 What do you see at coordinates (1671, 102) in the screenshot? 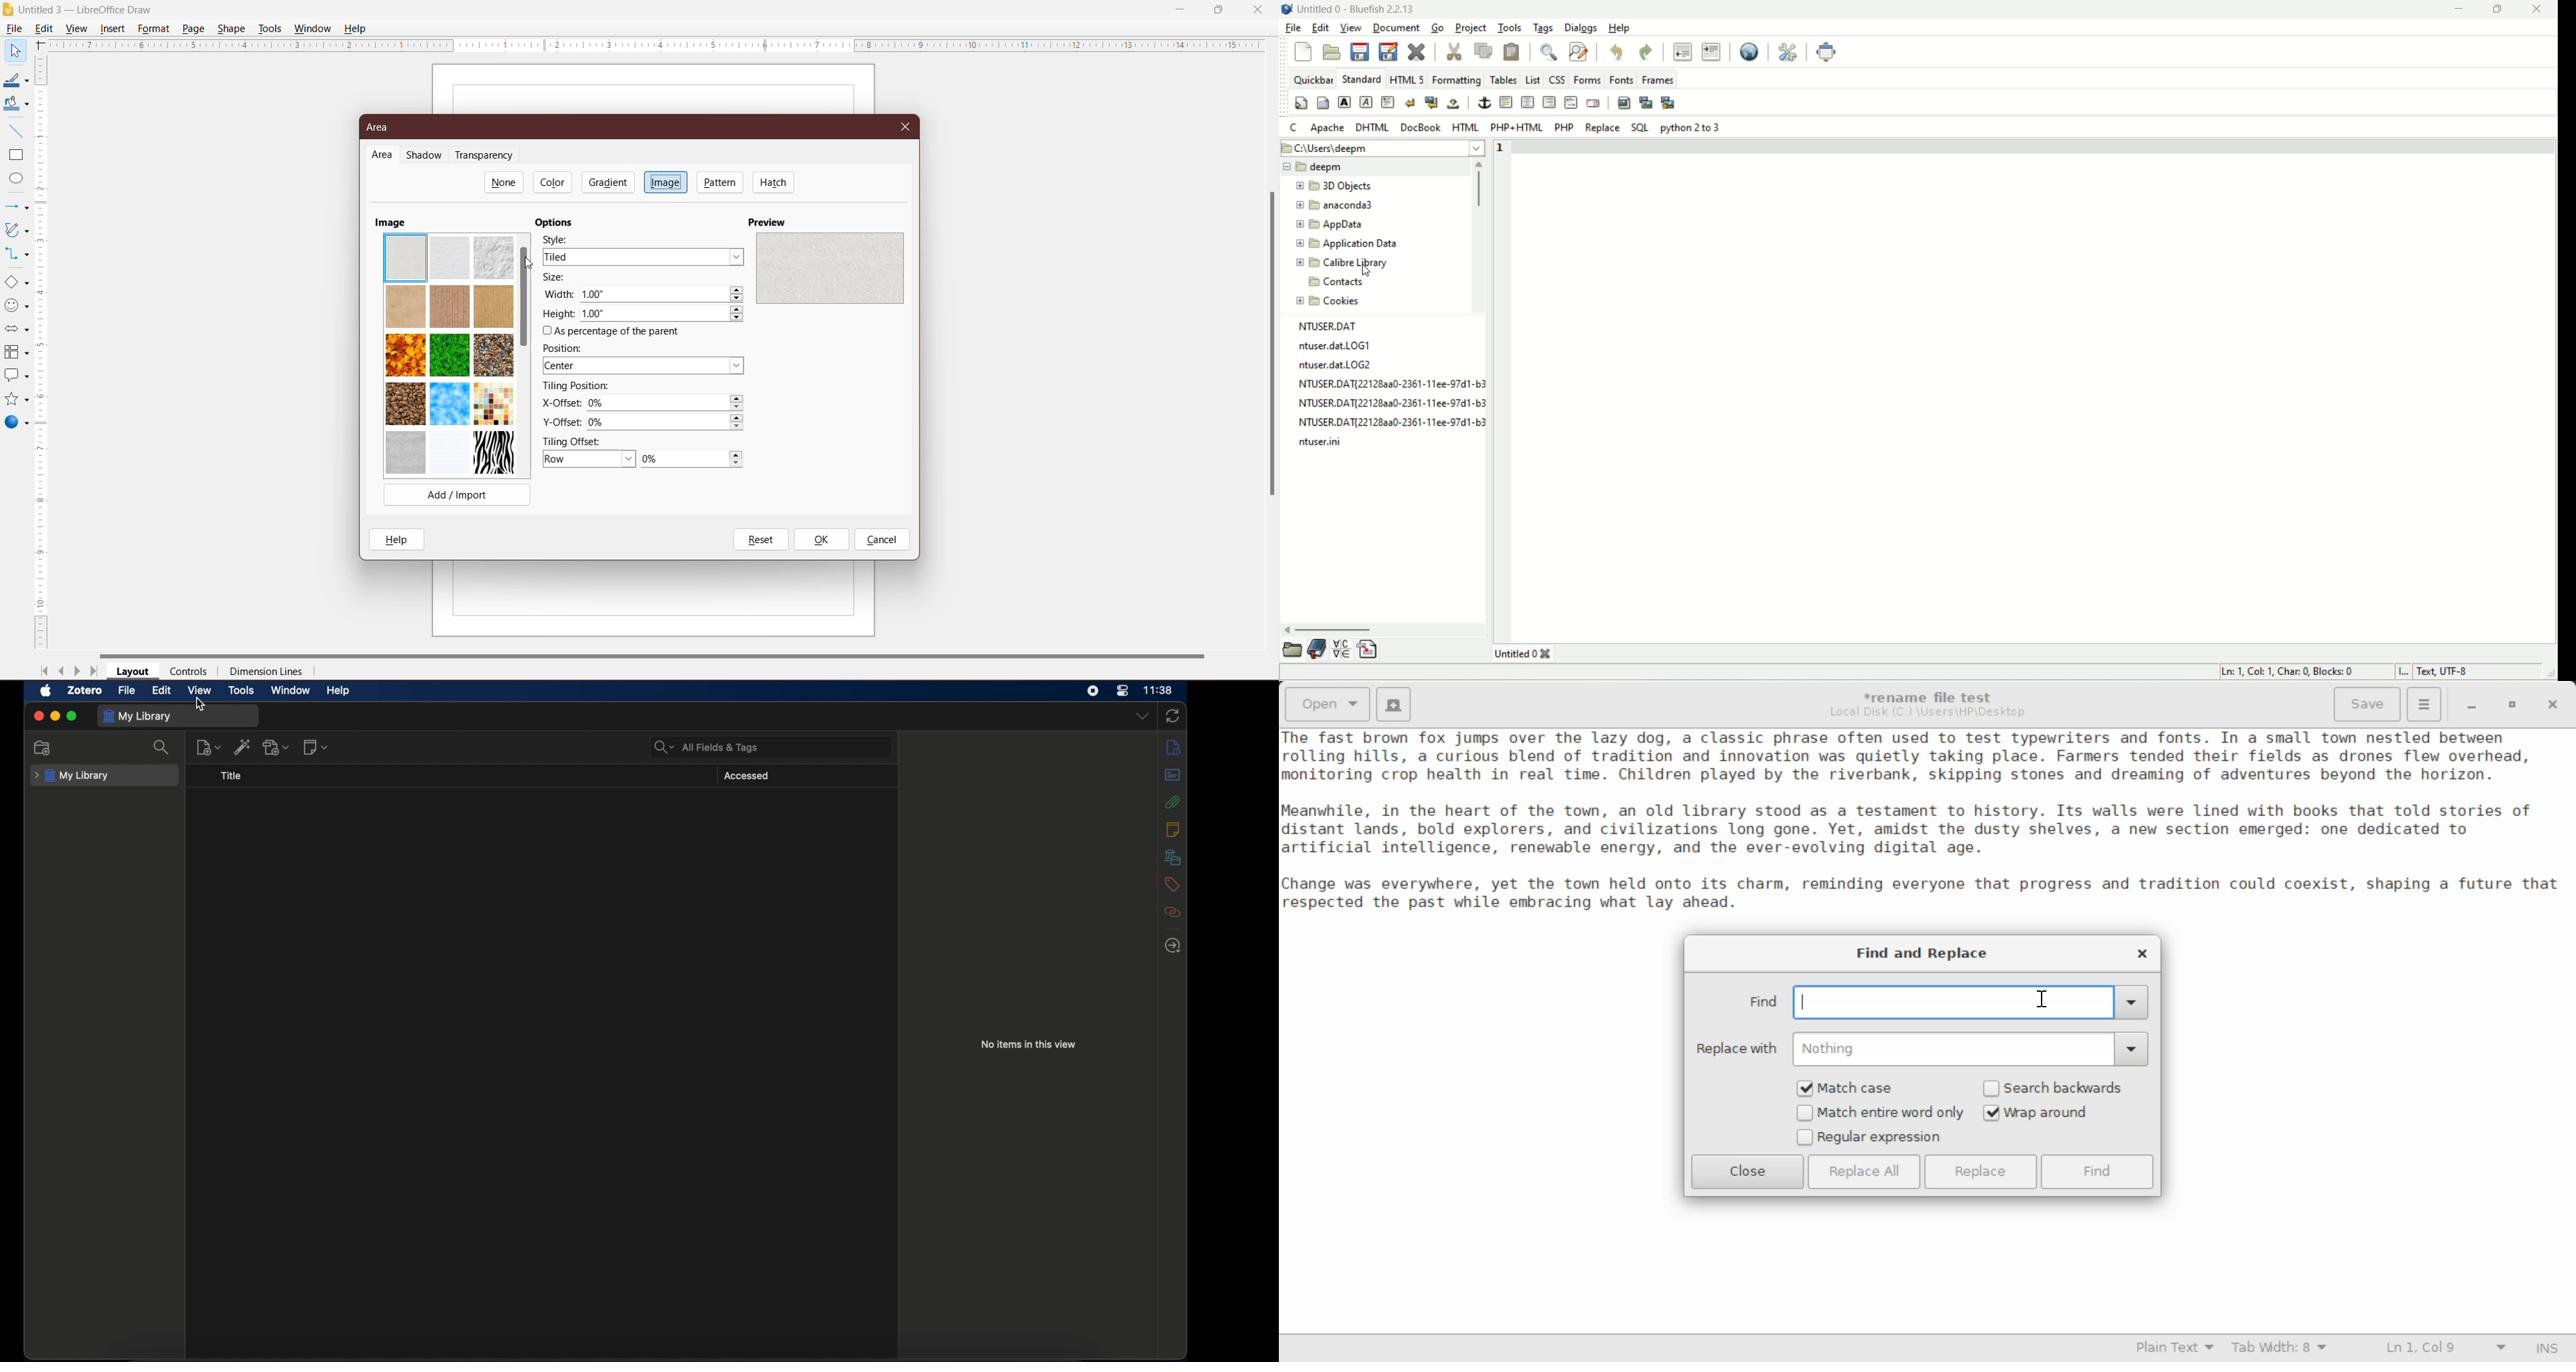
I see `multi-thumbnail` at bounding box center [1671, 102].